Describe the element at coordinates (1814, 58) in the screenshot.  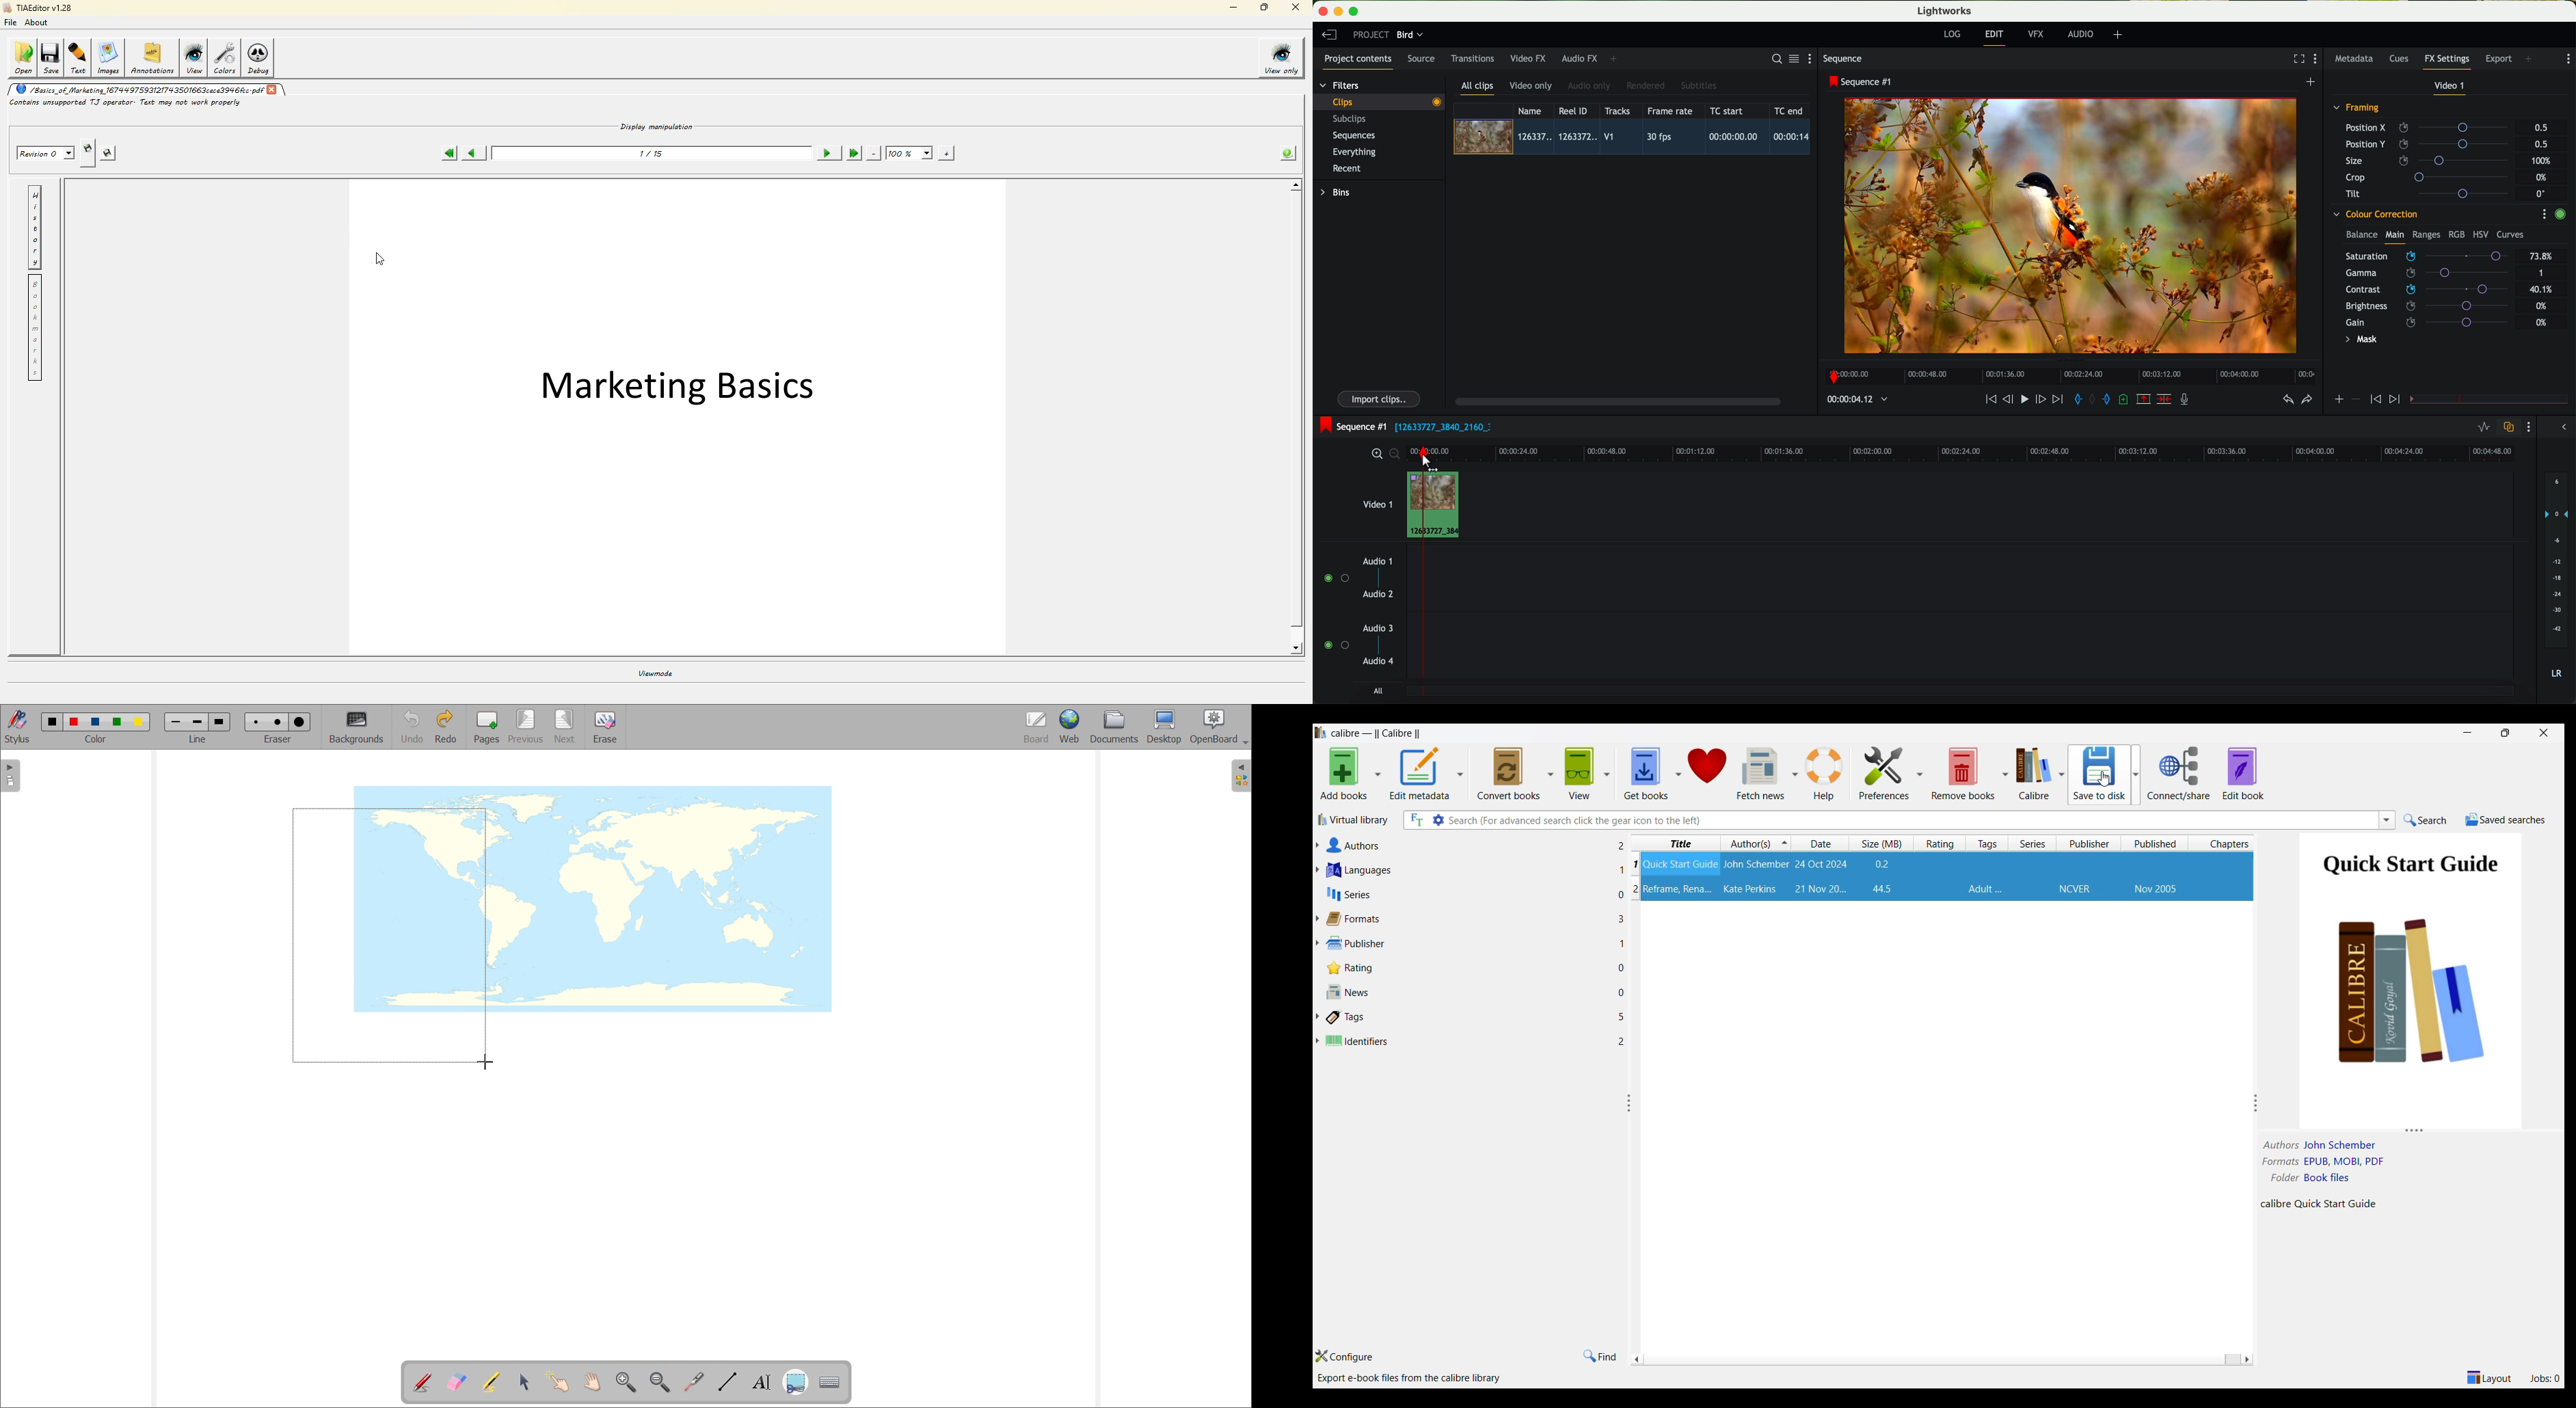
I see `show settings menu` at that location.